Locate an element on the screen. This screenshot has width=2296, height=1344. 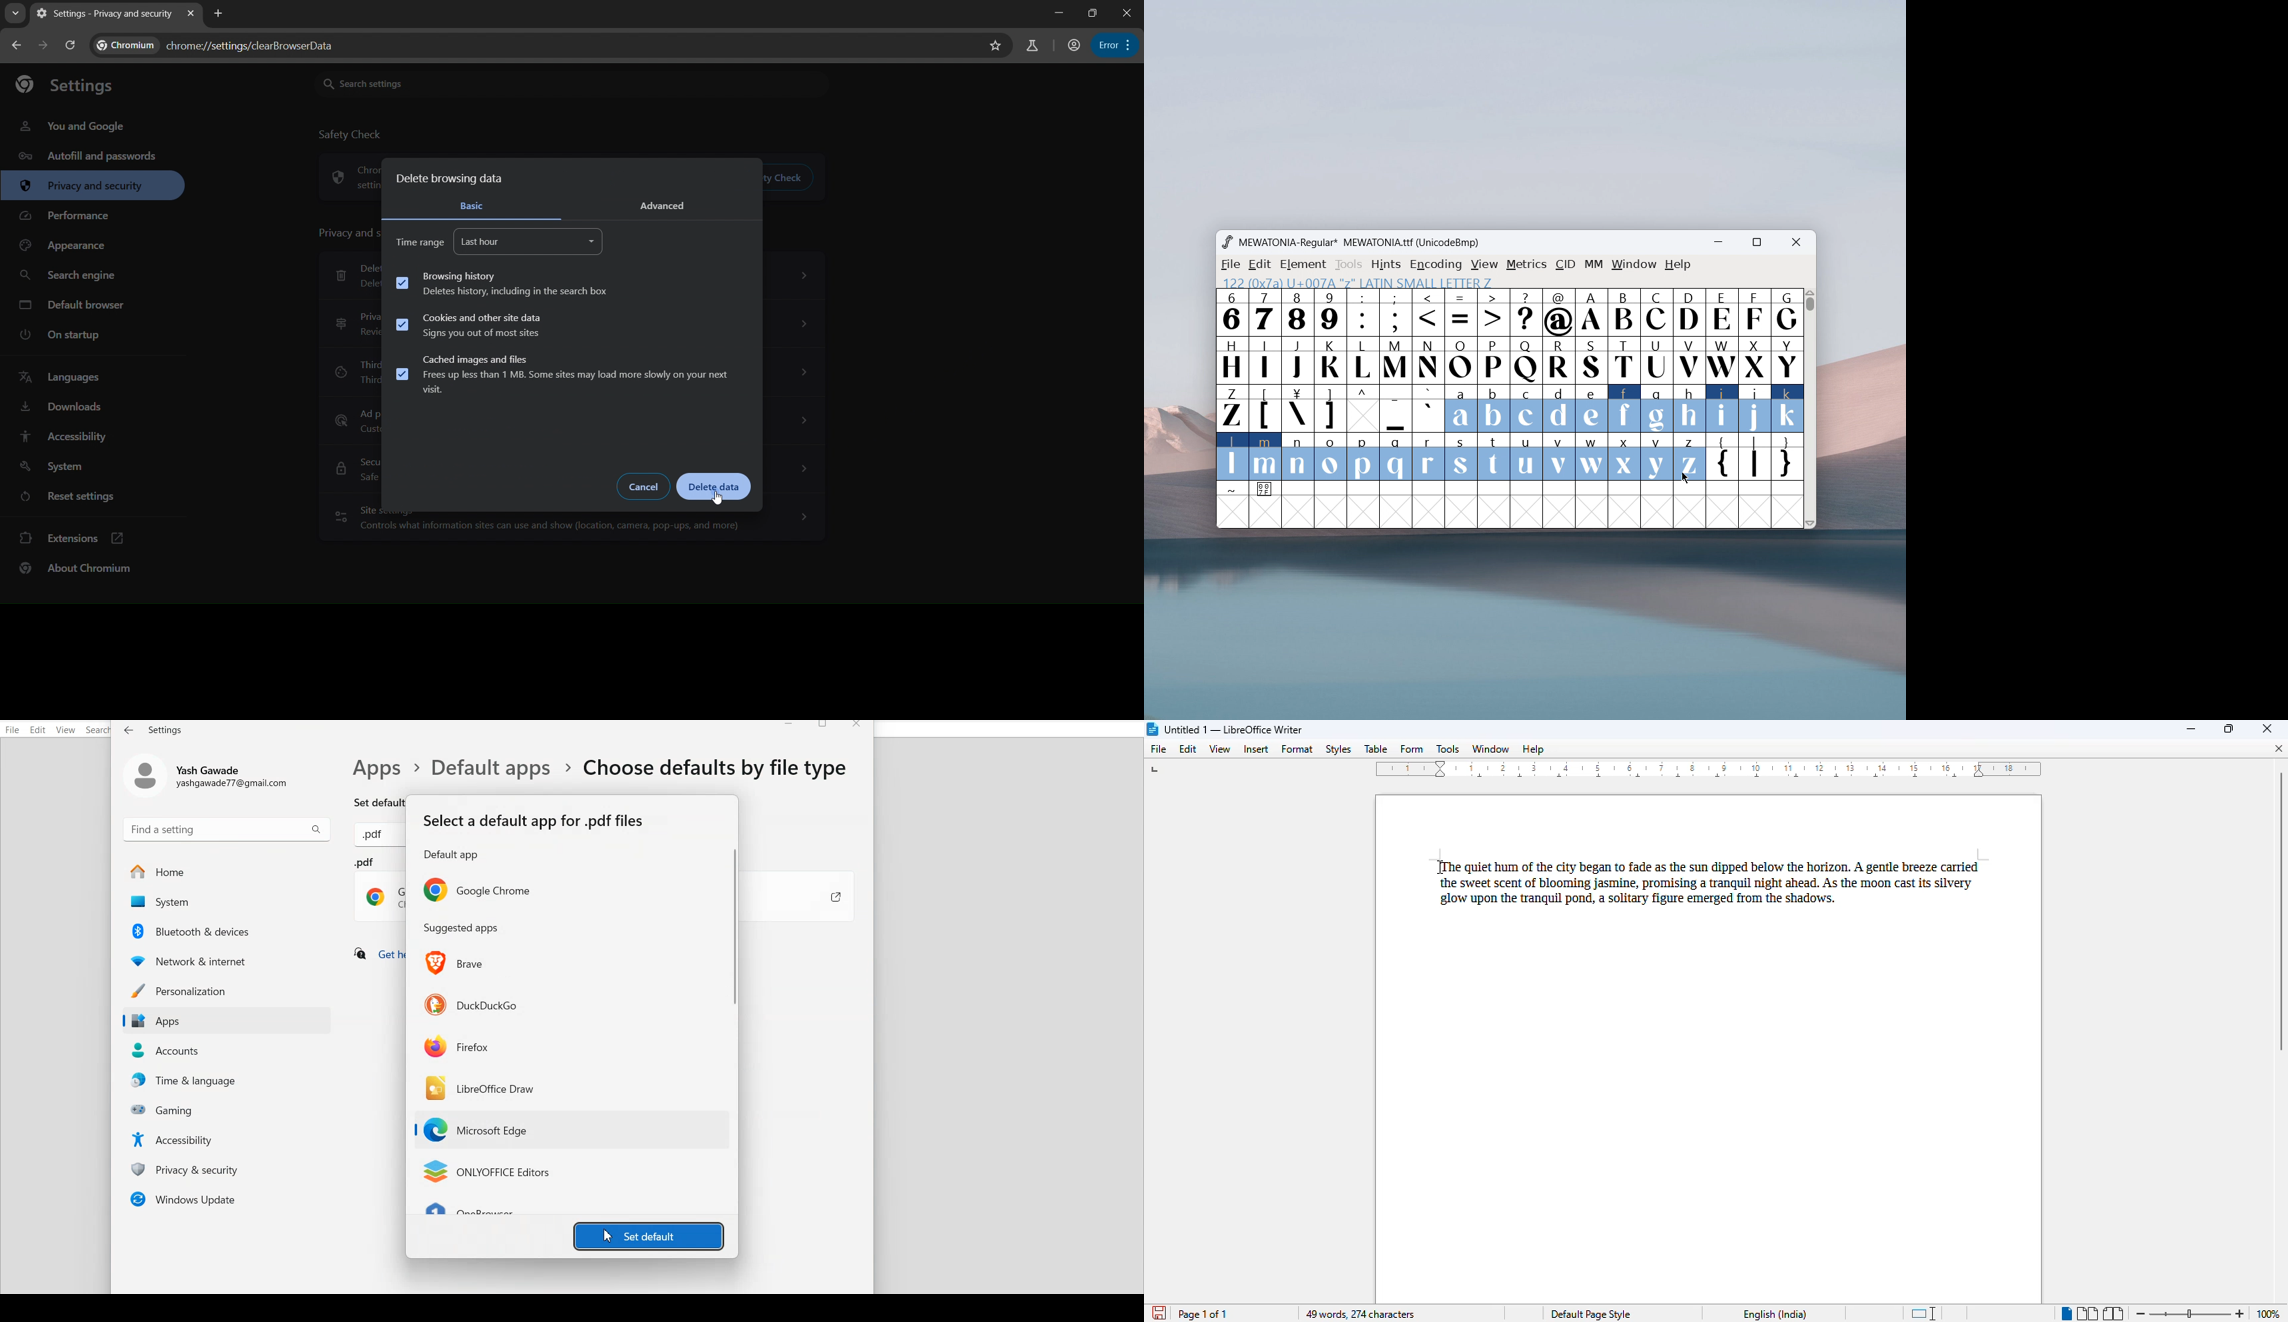
{ is located at coordinates (1722, 458).